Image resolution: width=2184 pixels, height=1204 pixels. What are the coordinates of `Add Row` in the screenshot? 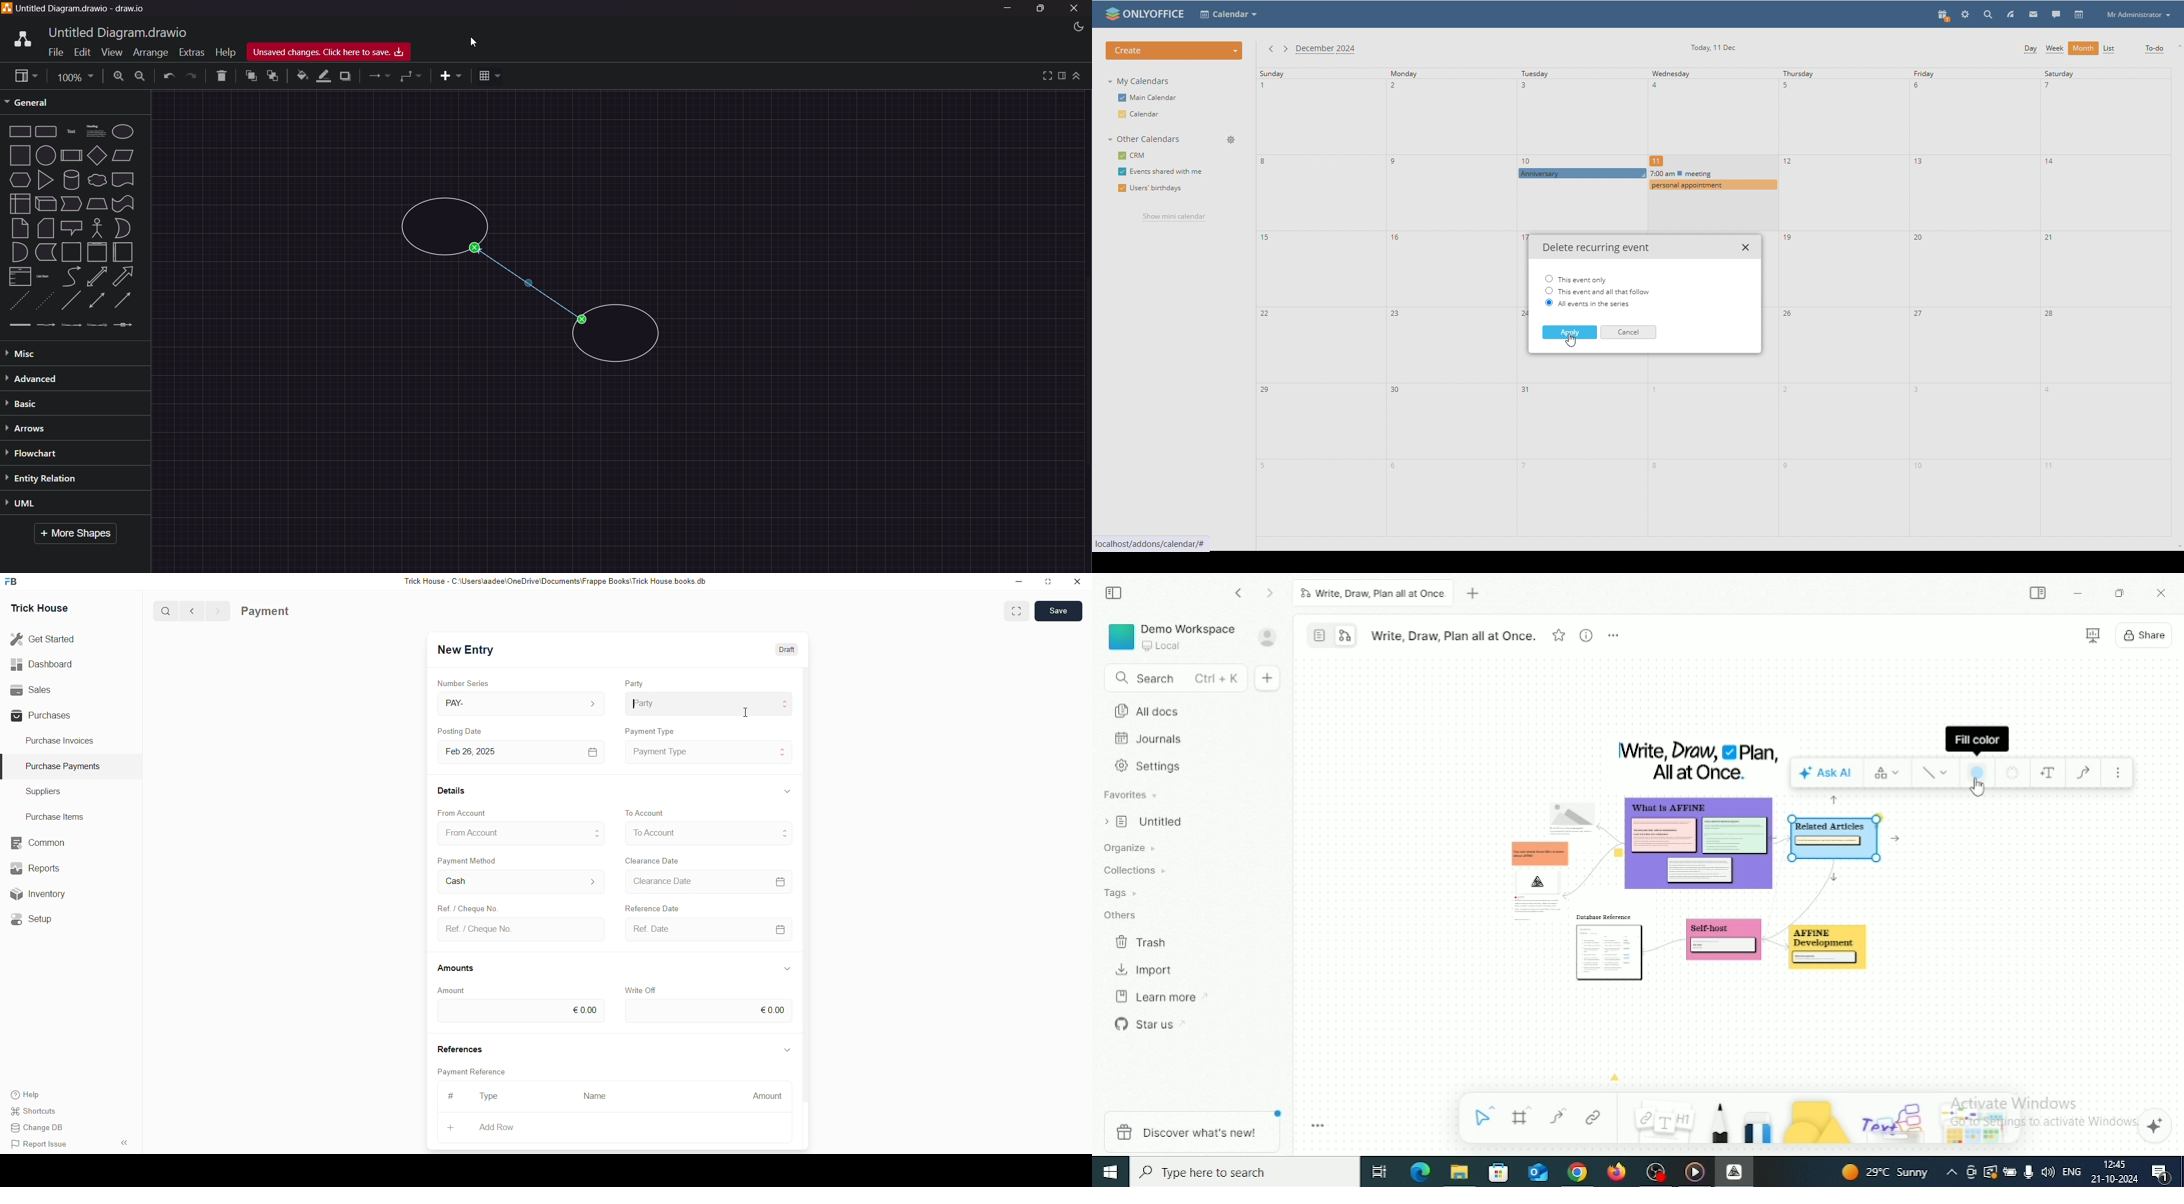 It's located at (496, 1127).